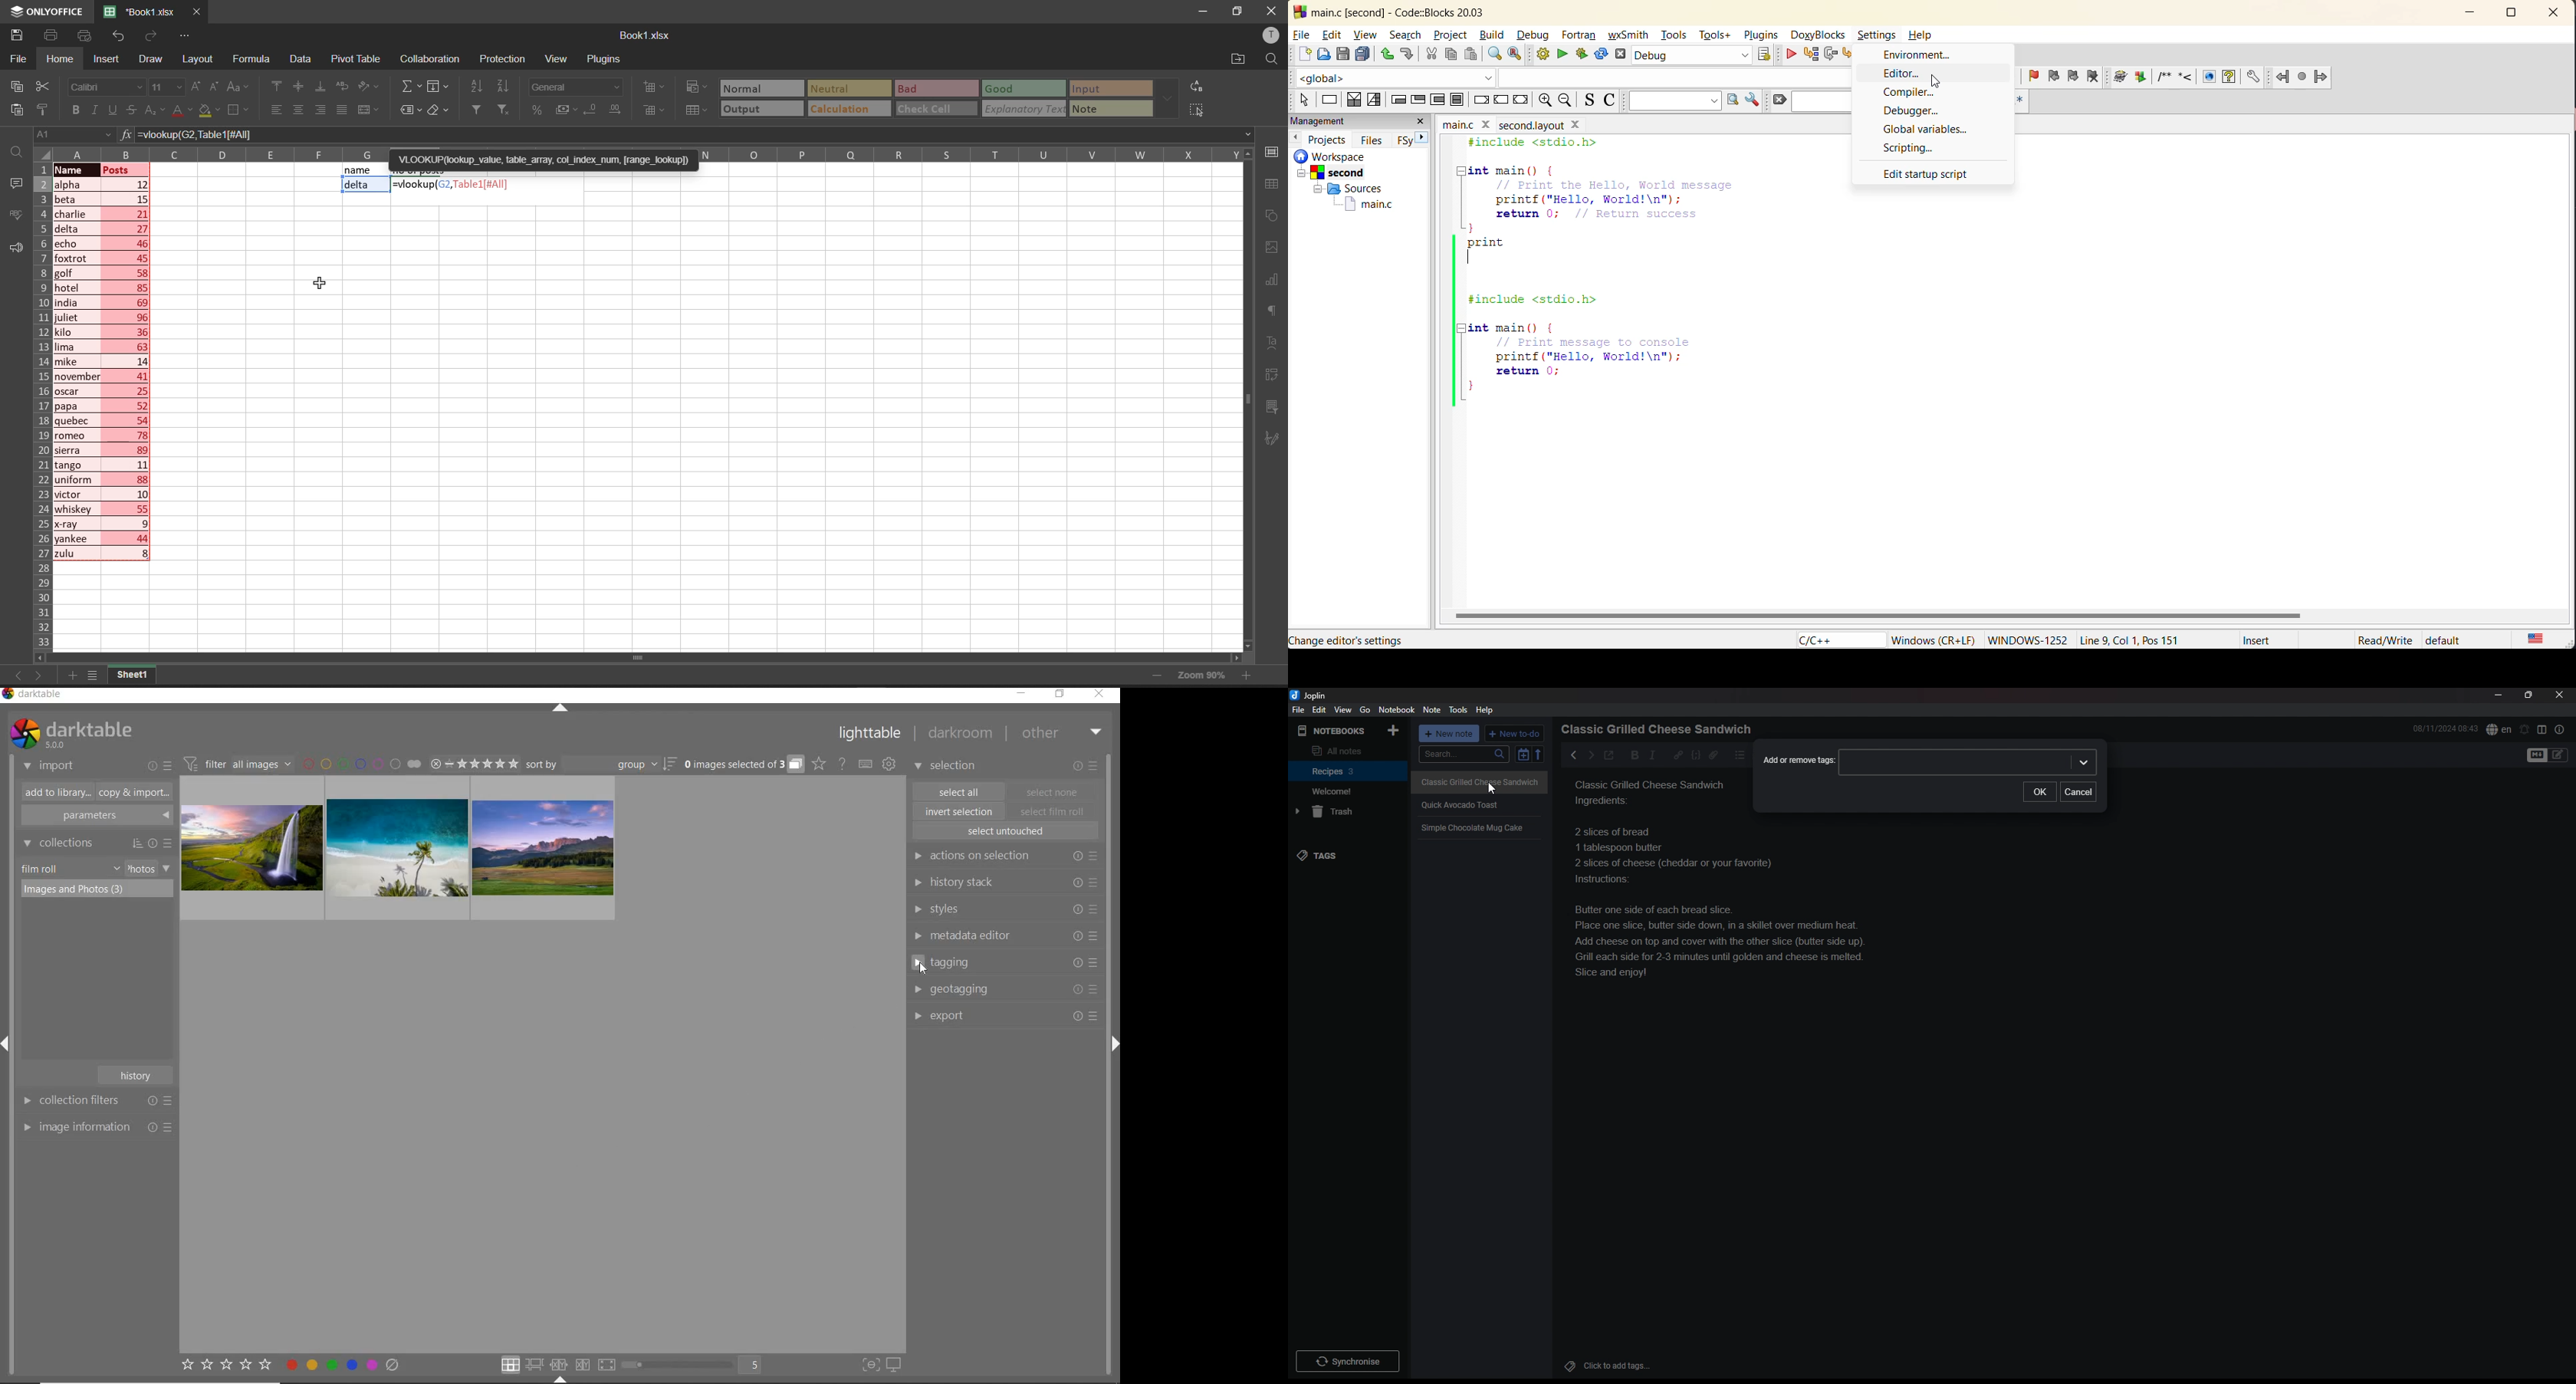 This screenshot has height=1400, width=2576. I want to click on all notes, so click(1346, 750).